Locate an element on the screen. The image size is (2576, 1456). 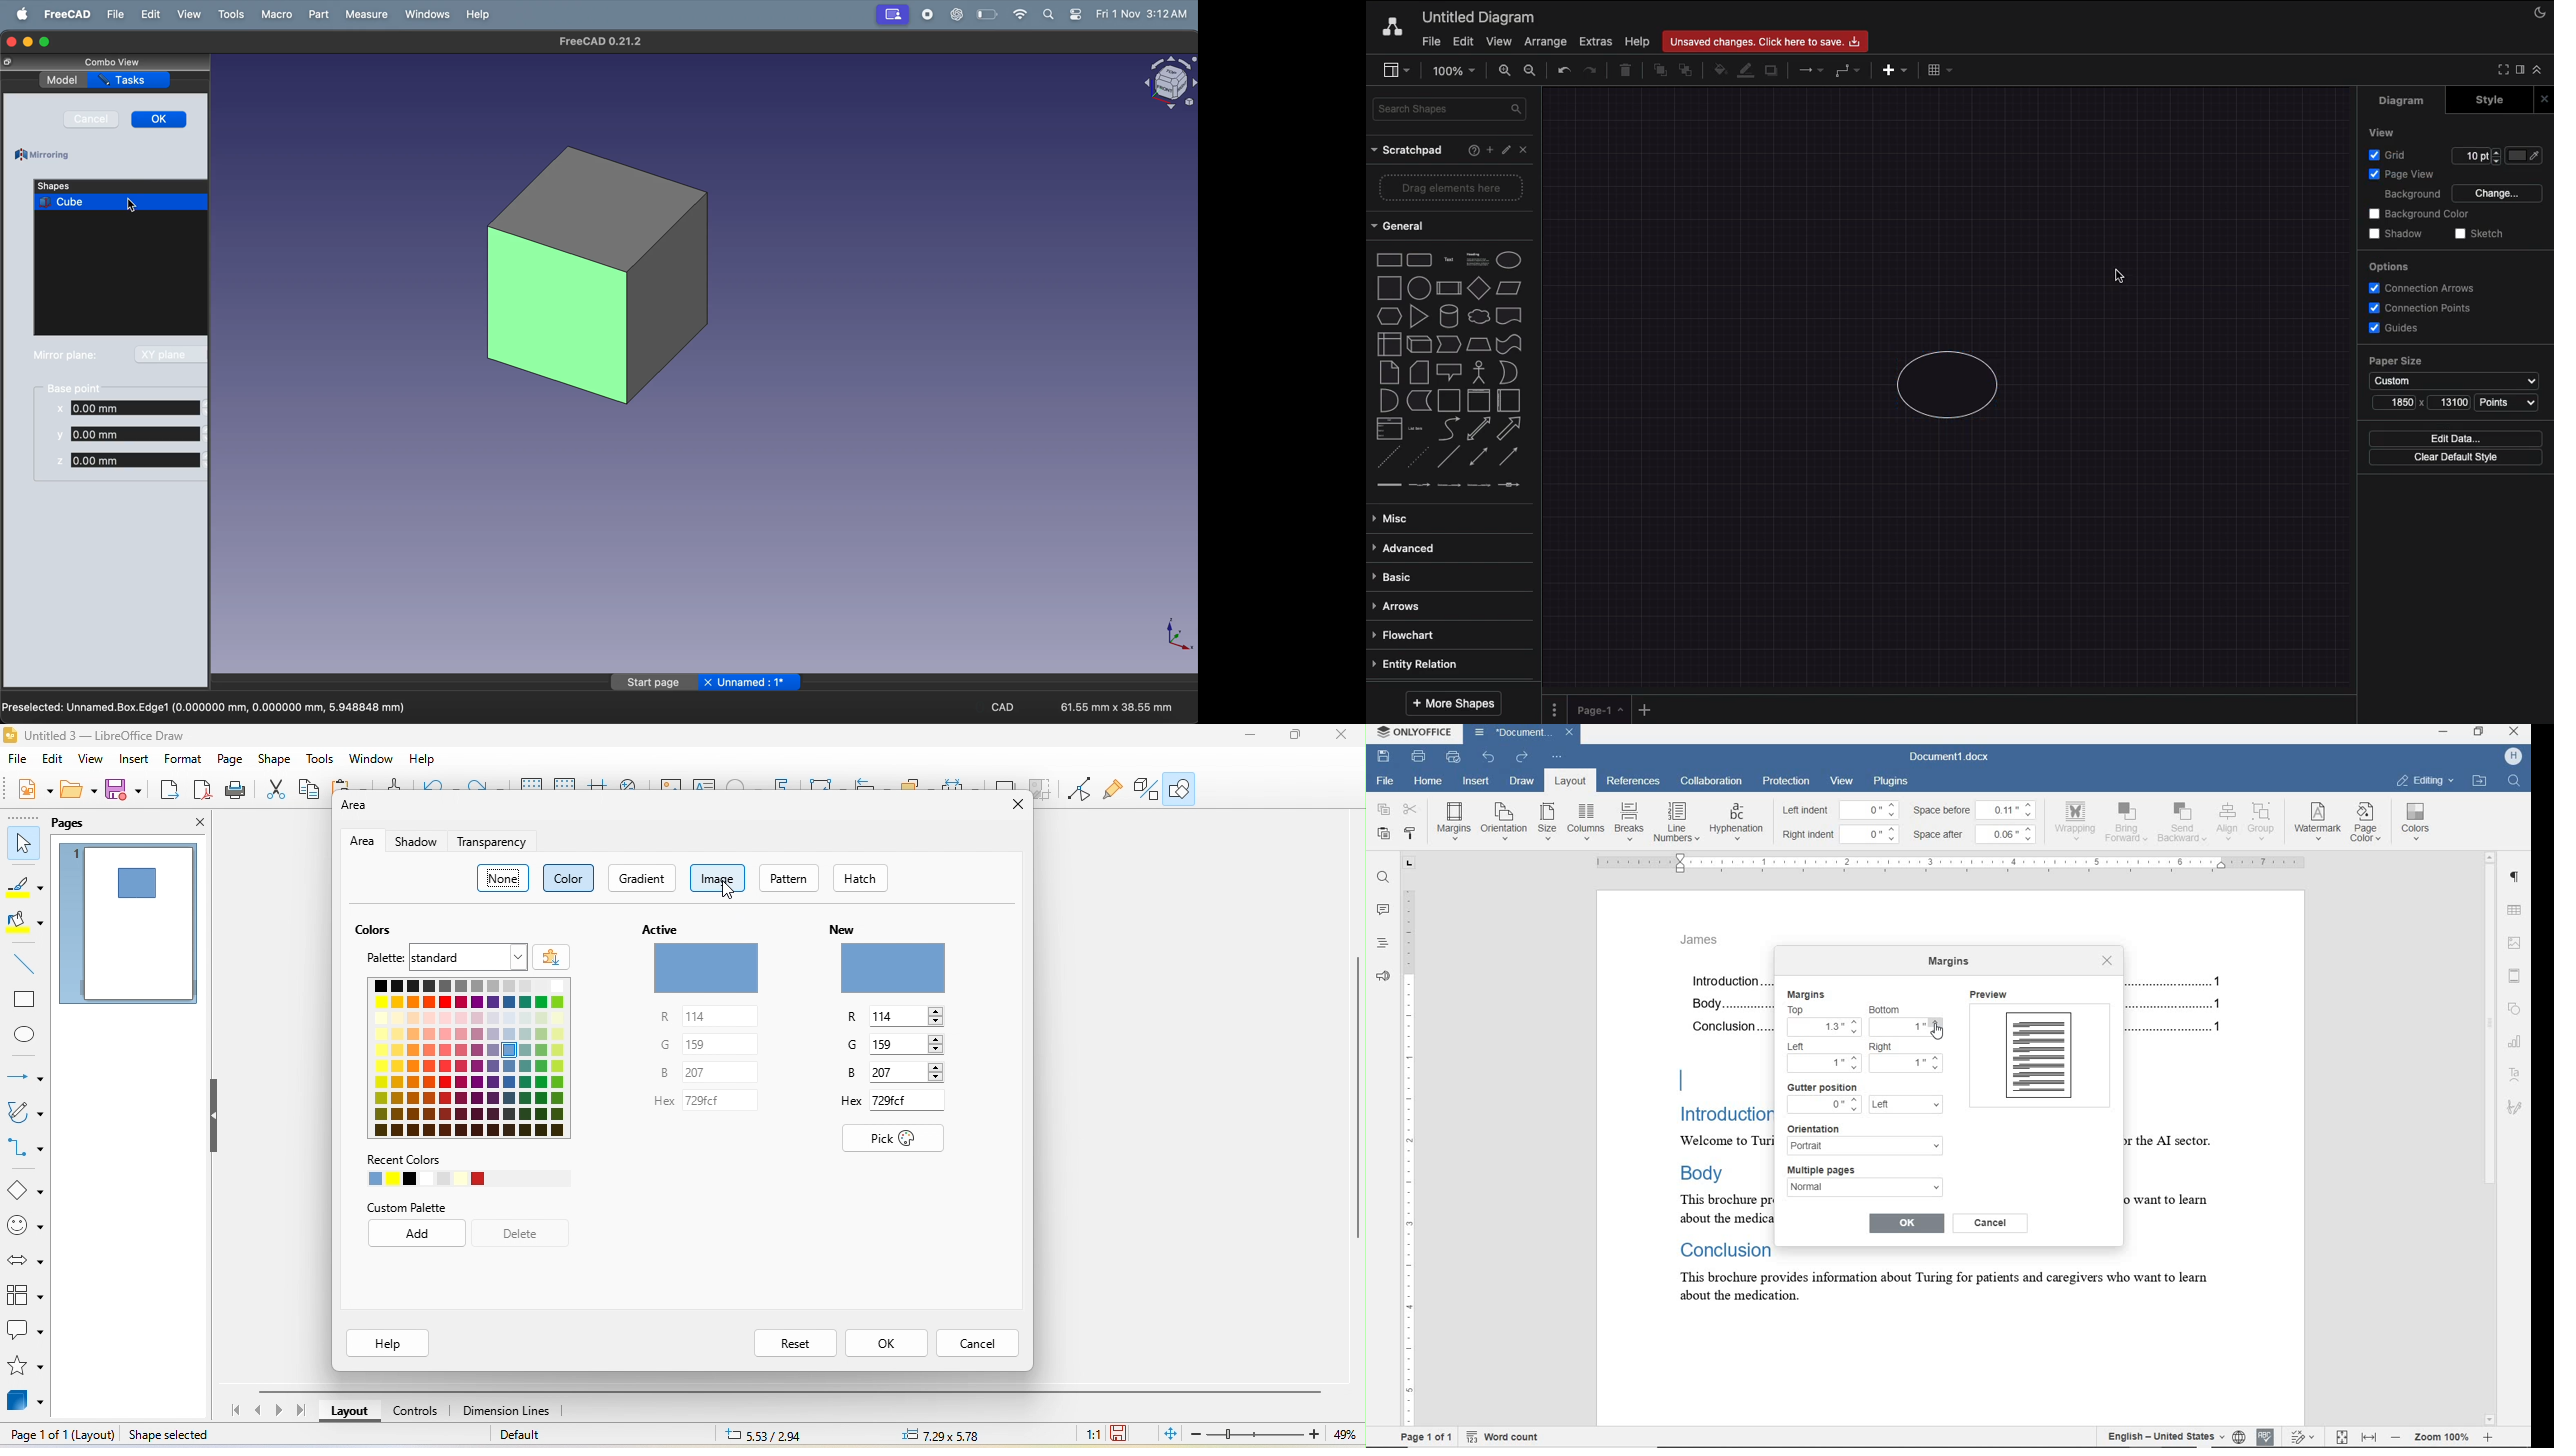
Or is located at coordinates (1509, 371).